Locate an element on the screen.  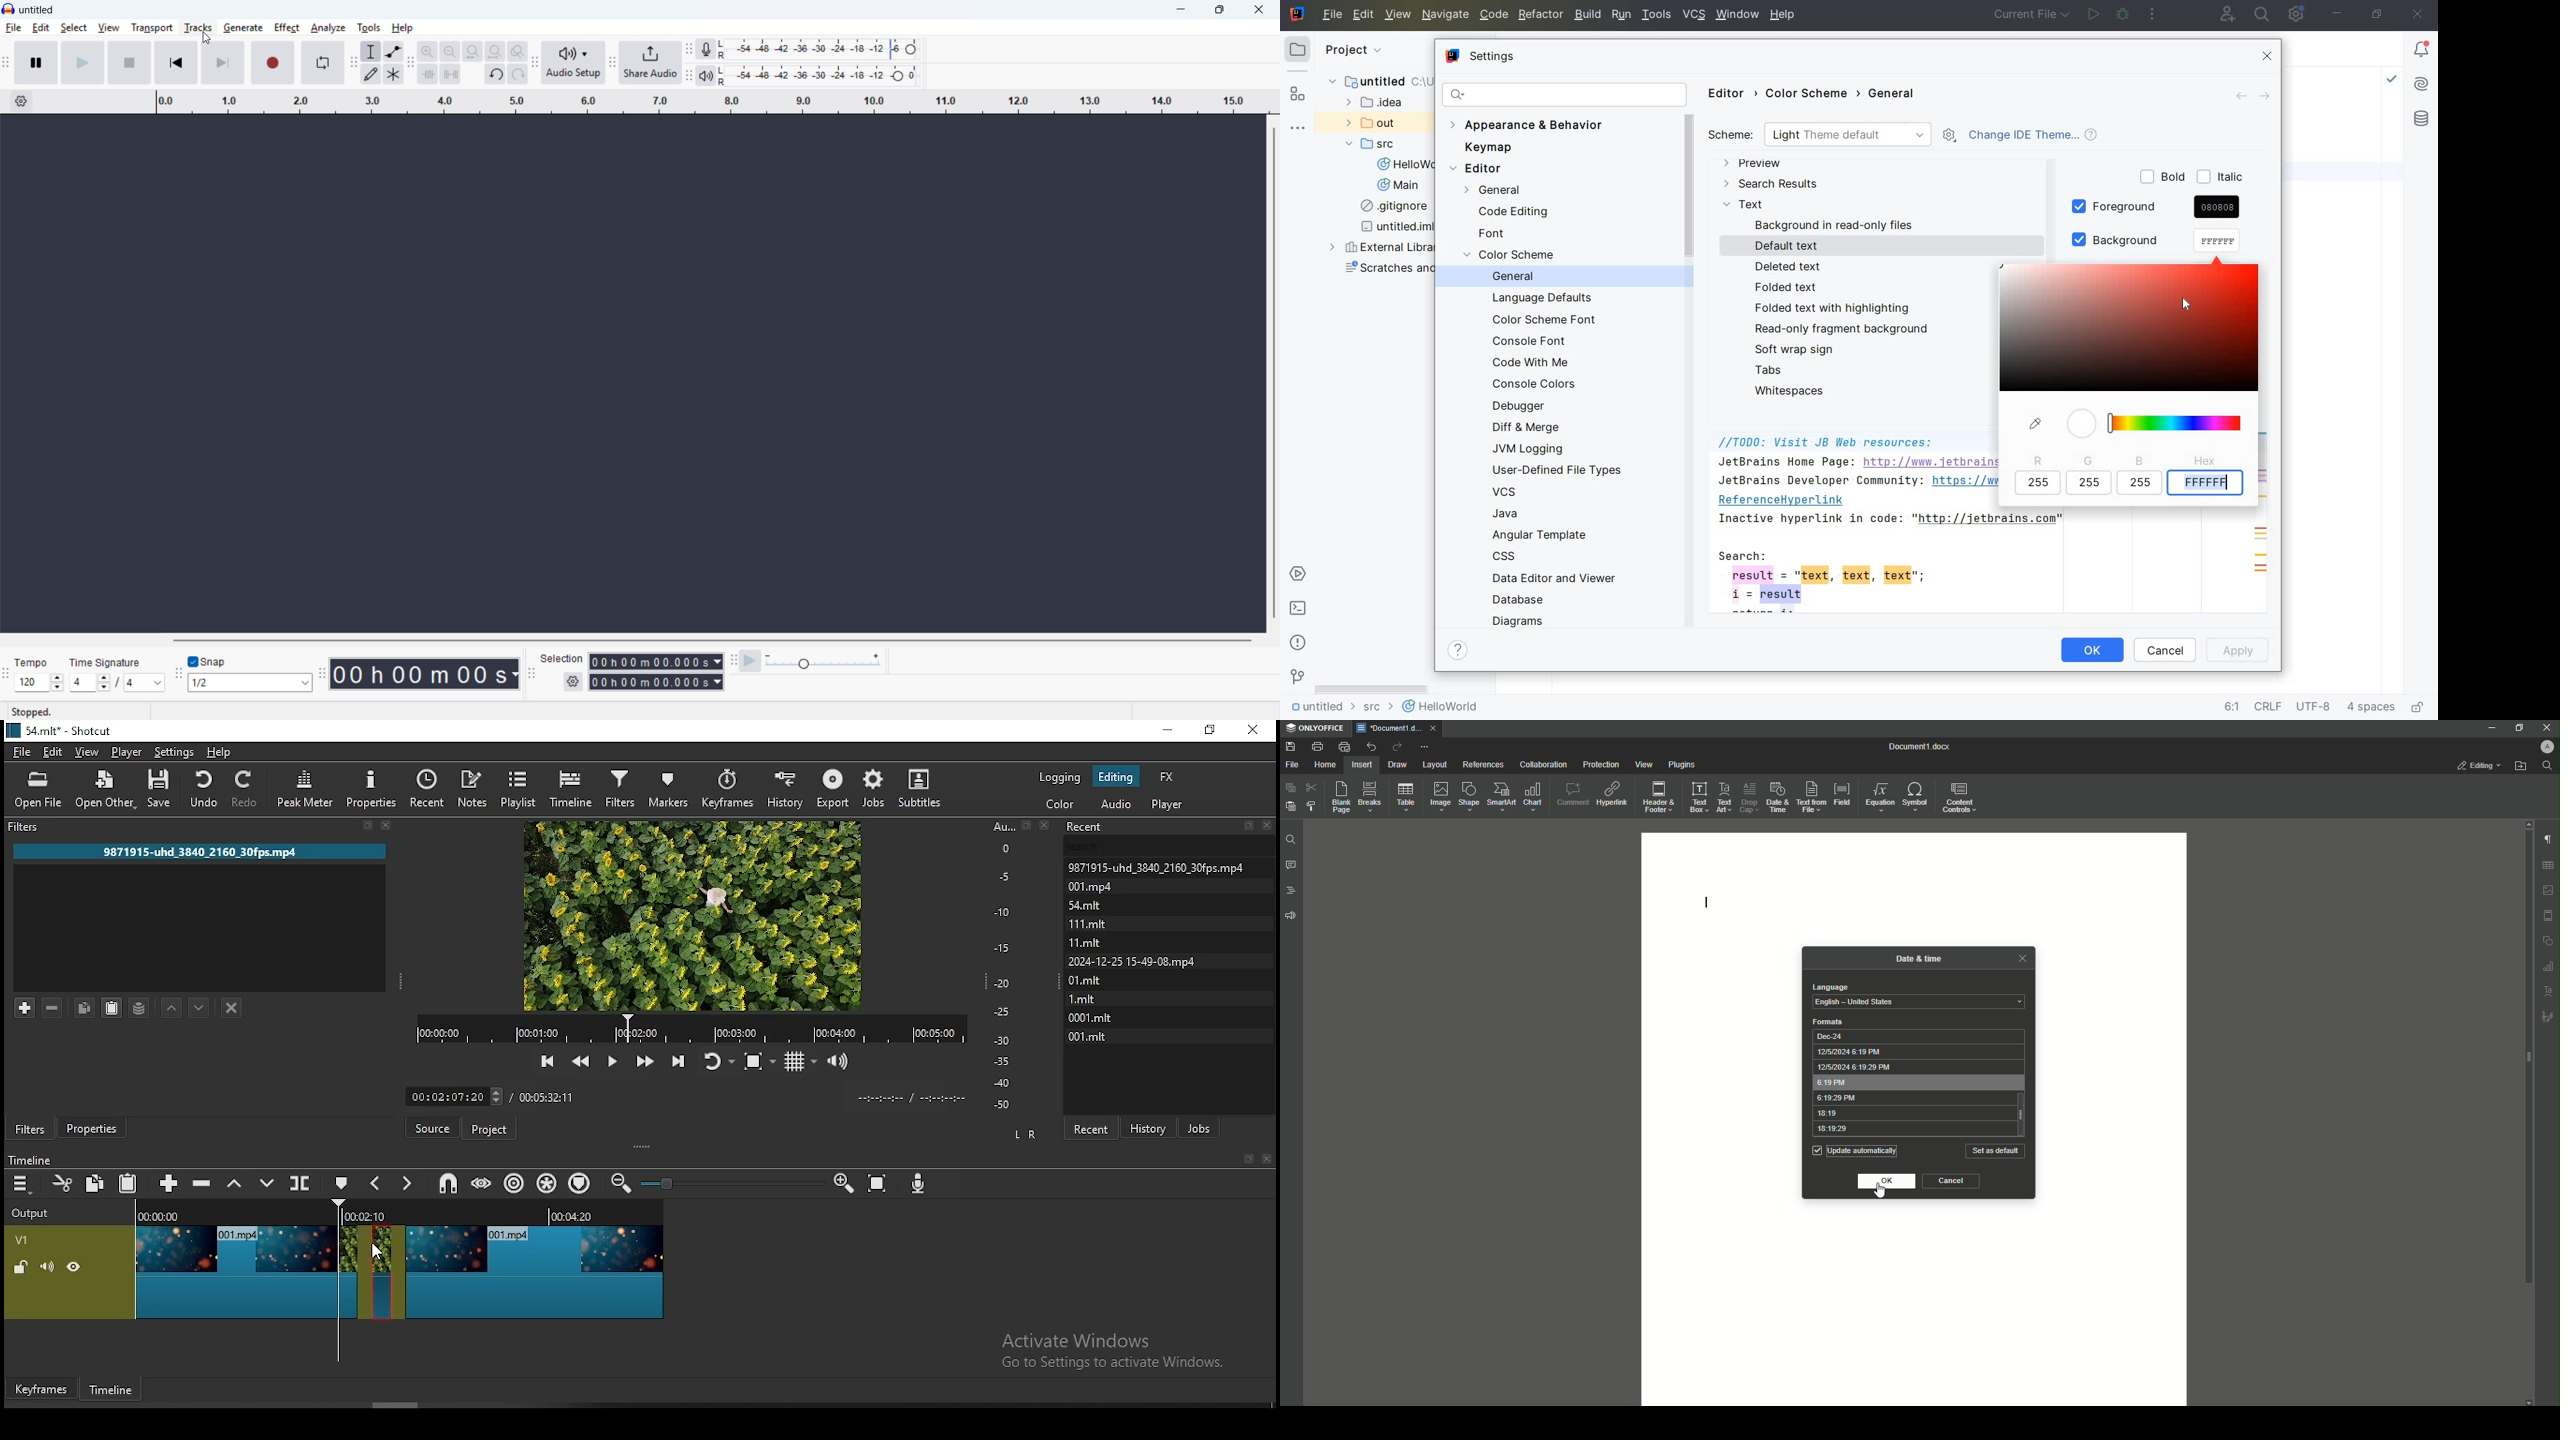
edit toolbar  is located at coordinates (411, 65).